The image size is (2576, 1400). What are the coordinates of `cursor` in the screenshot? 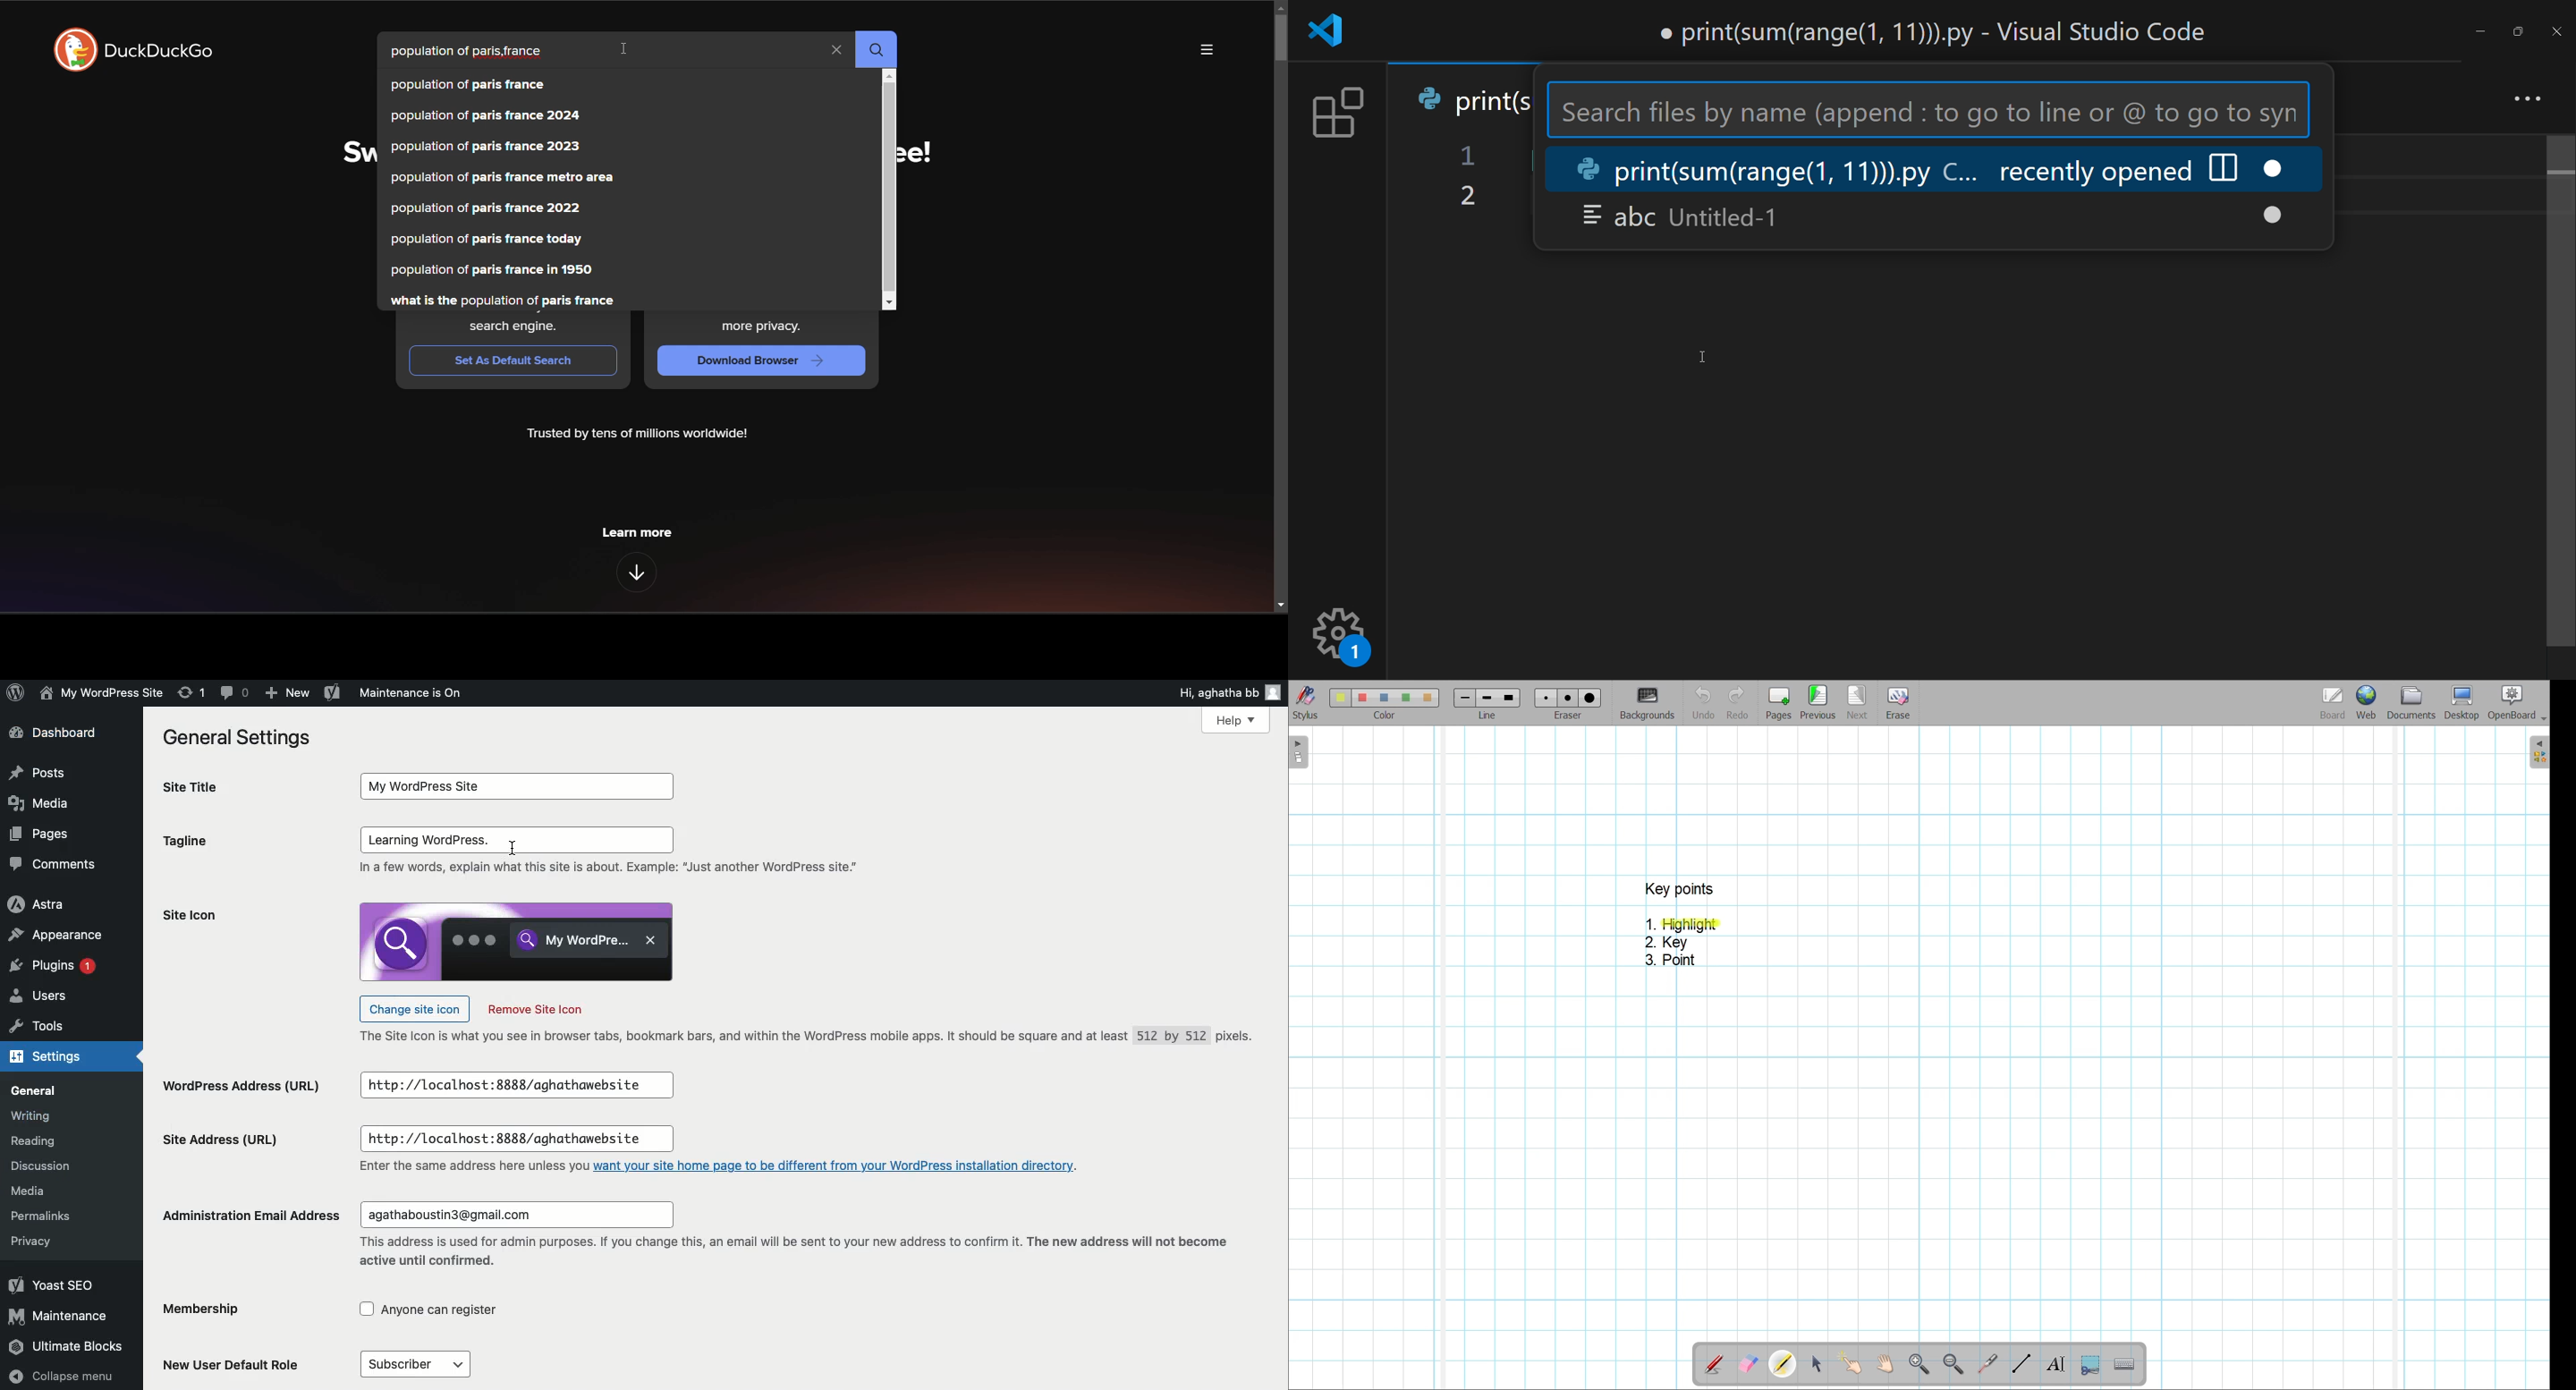 It's located at (623, 48).